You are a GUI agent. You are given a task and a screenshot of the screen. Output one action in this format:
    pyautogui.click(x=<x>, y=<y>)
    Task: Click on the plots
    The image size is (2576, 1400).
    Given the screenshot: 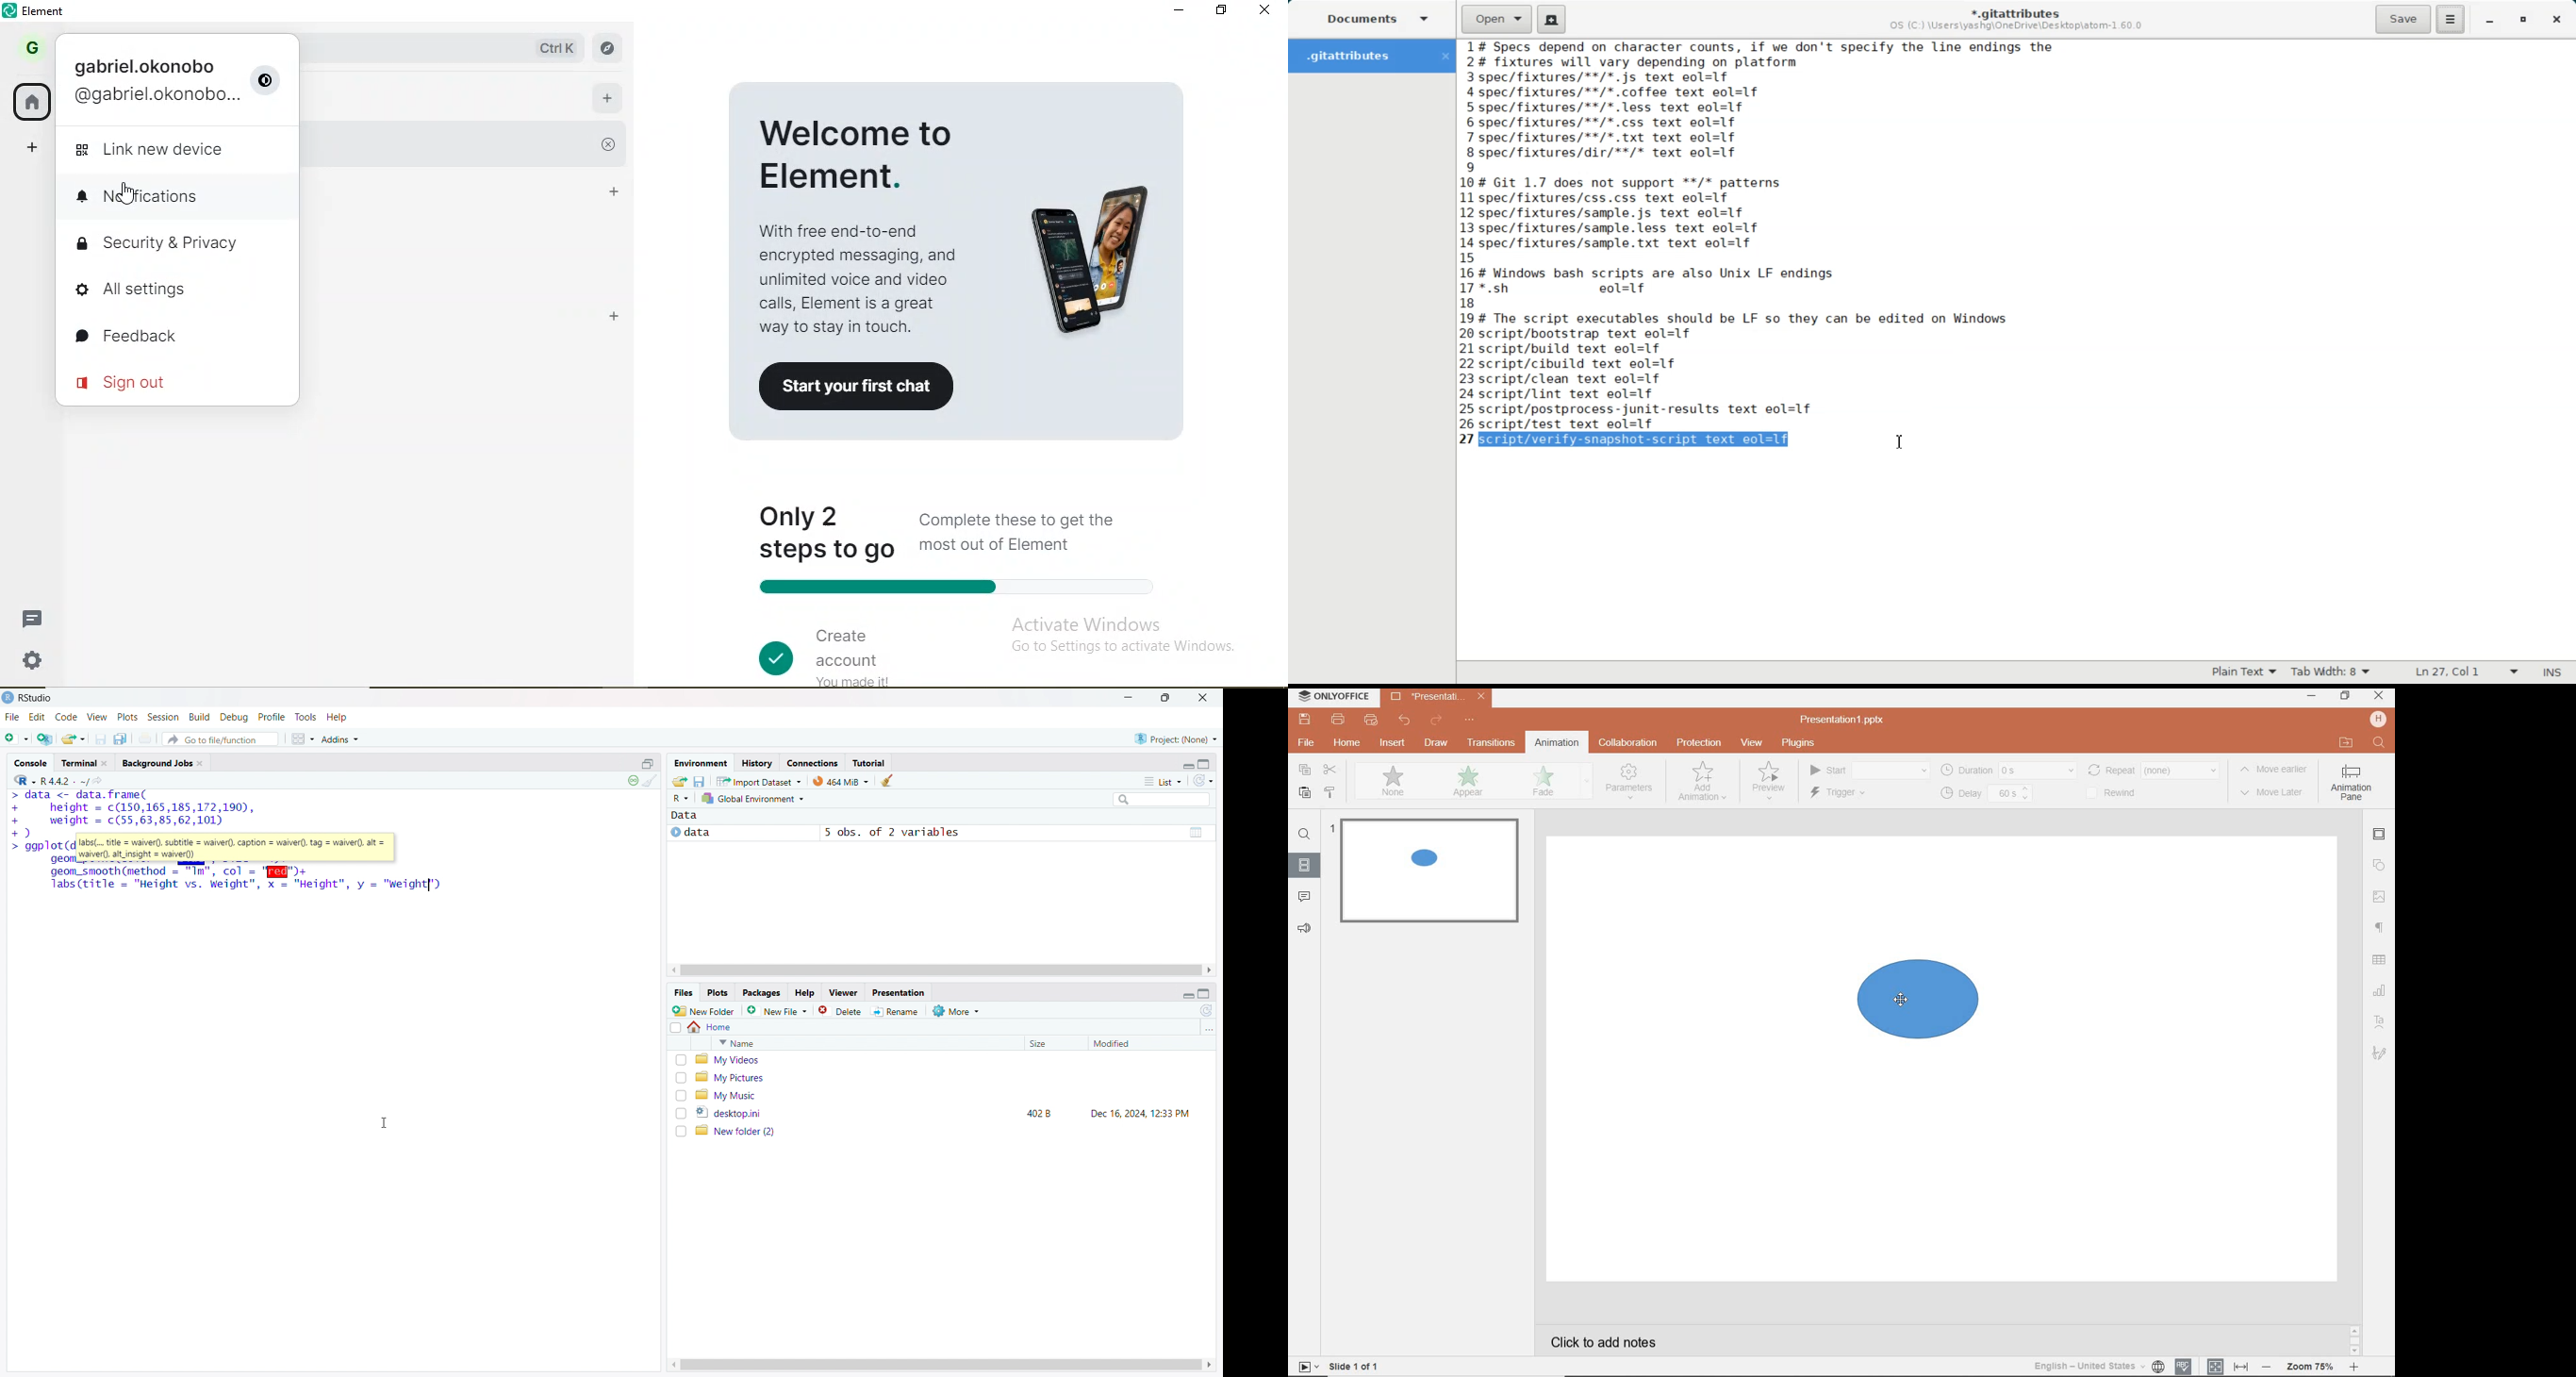 What is the action you would take?
    pyautogui.click(x=127, y=717)
    